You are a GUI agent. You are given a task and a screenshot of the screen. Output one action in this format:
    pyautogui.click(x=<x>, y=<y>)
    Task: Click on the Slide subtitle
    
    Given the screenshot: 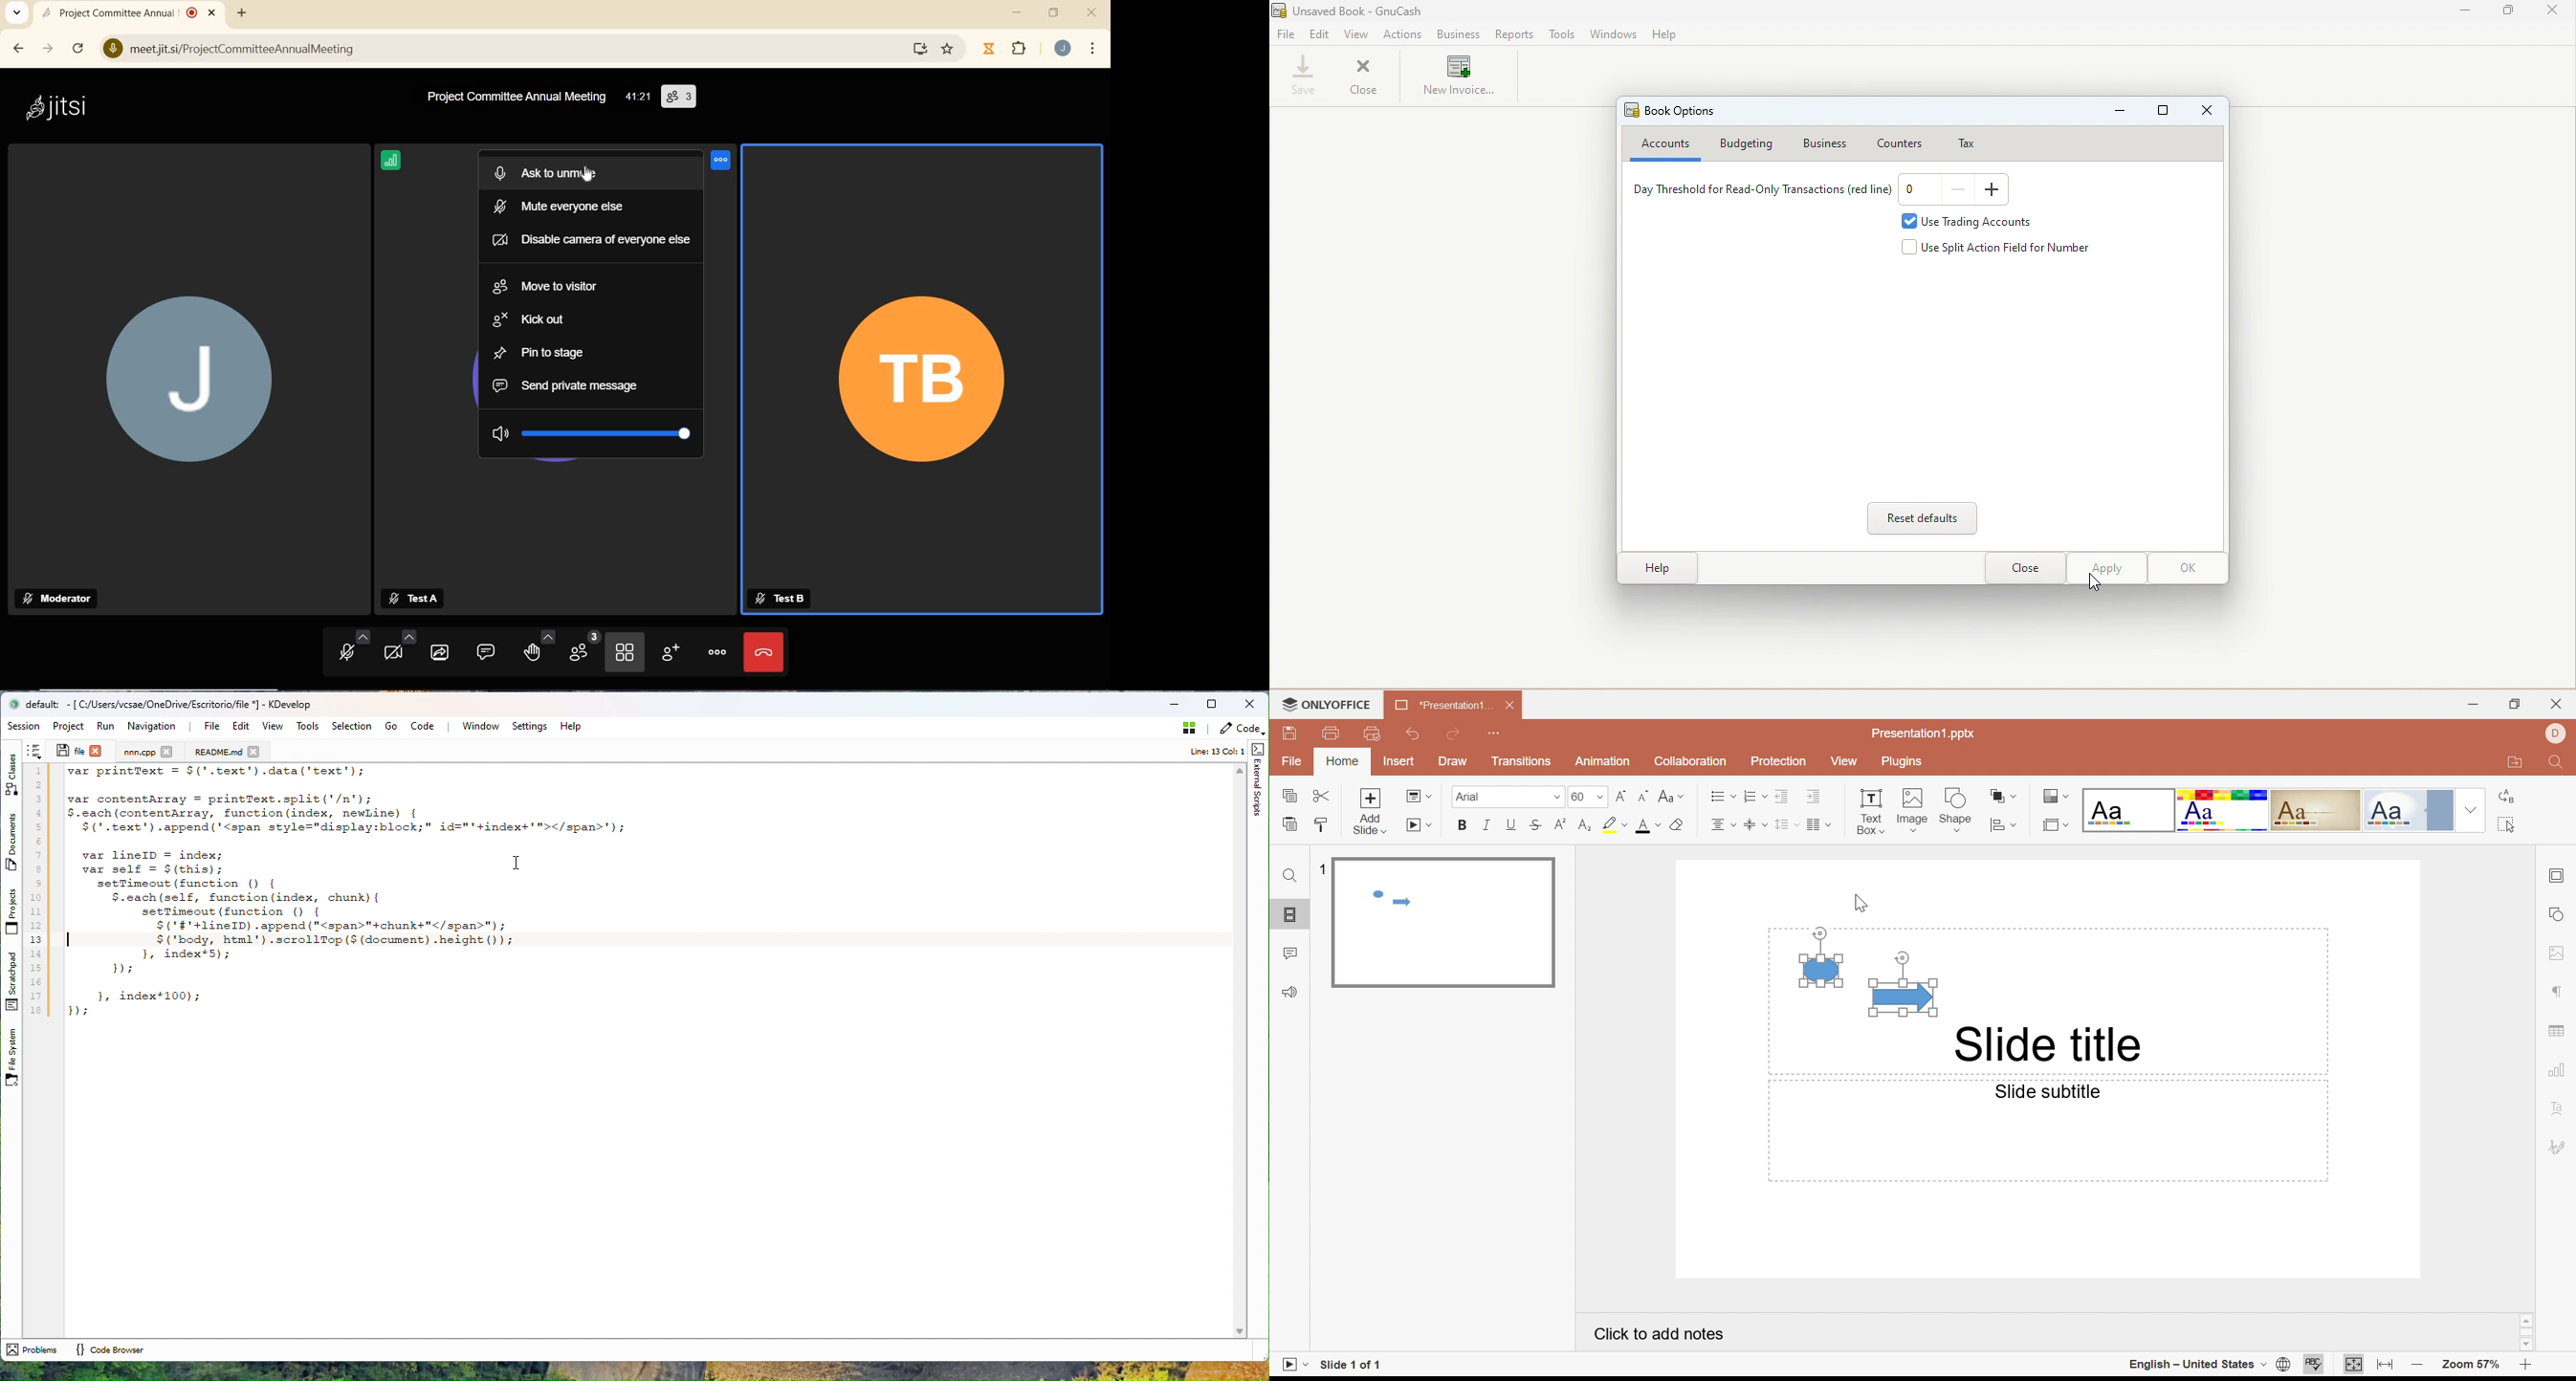 What is the action you would take?
    pyautogui.click(x=2042, y=1094)
    